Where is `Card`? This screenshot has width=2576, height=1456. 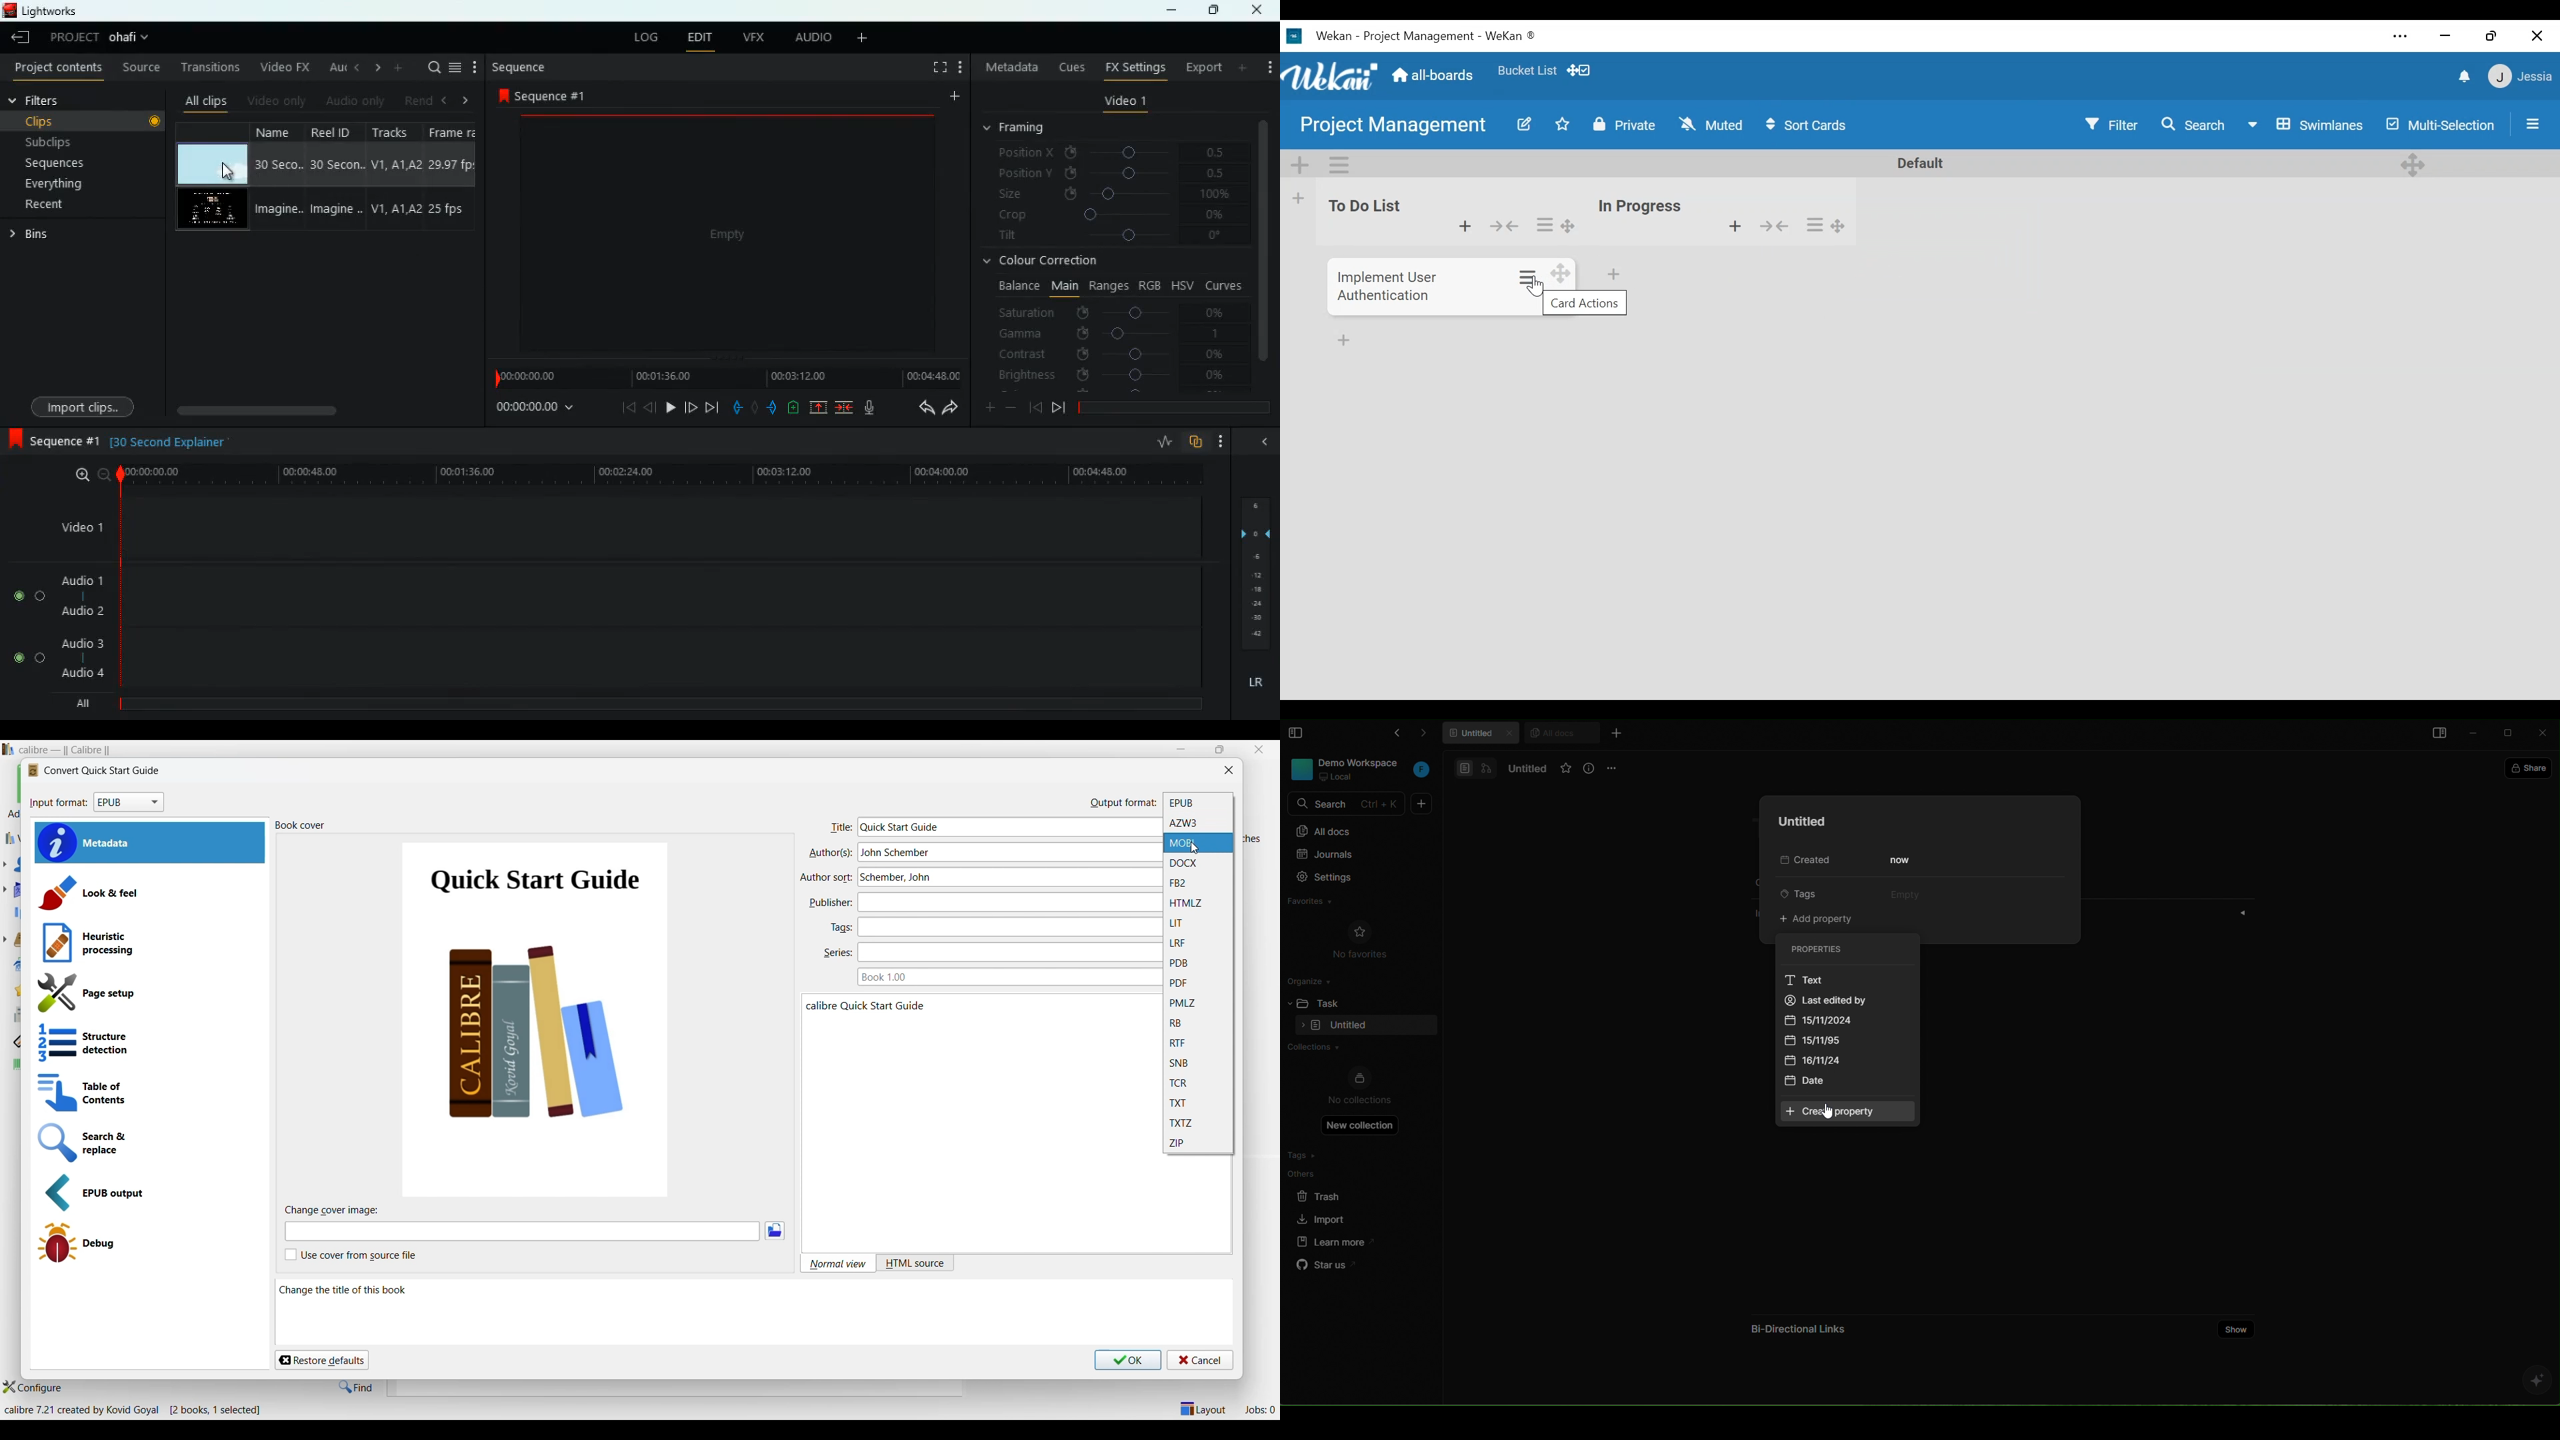
Card is located at coordinates (1385, 285).